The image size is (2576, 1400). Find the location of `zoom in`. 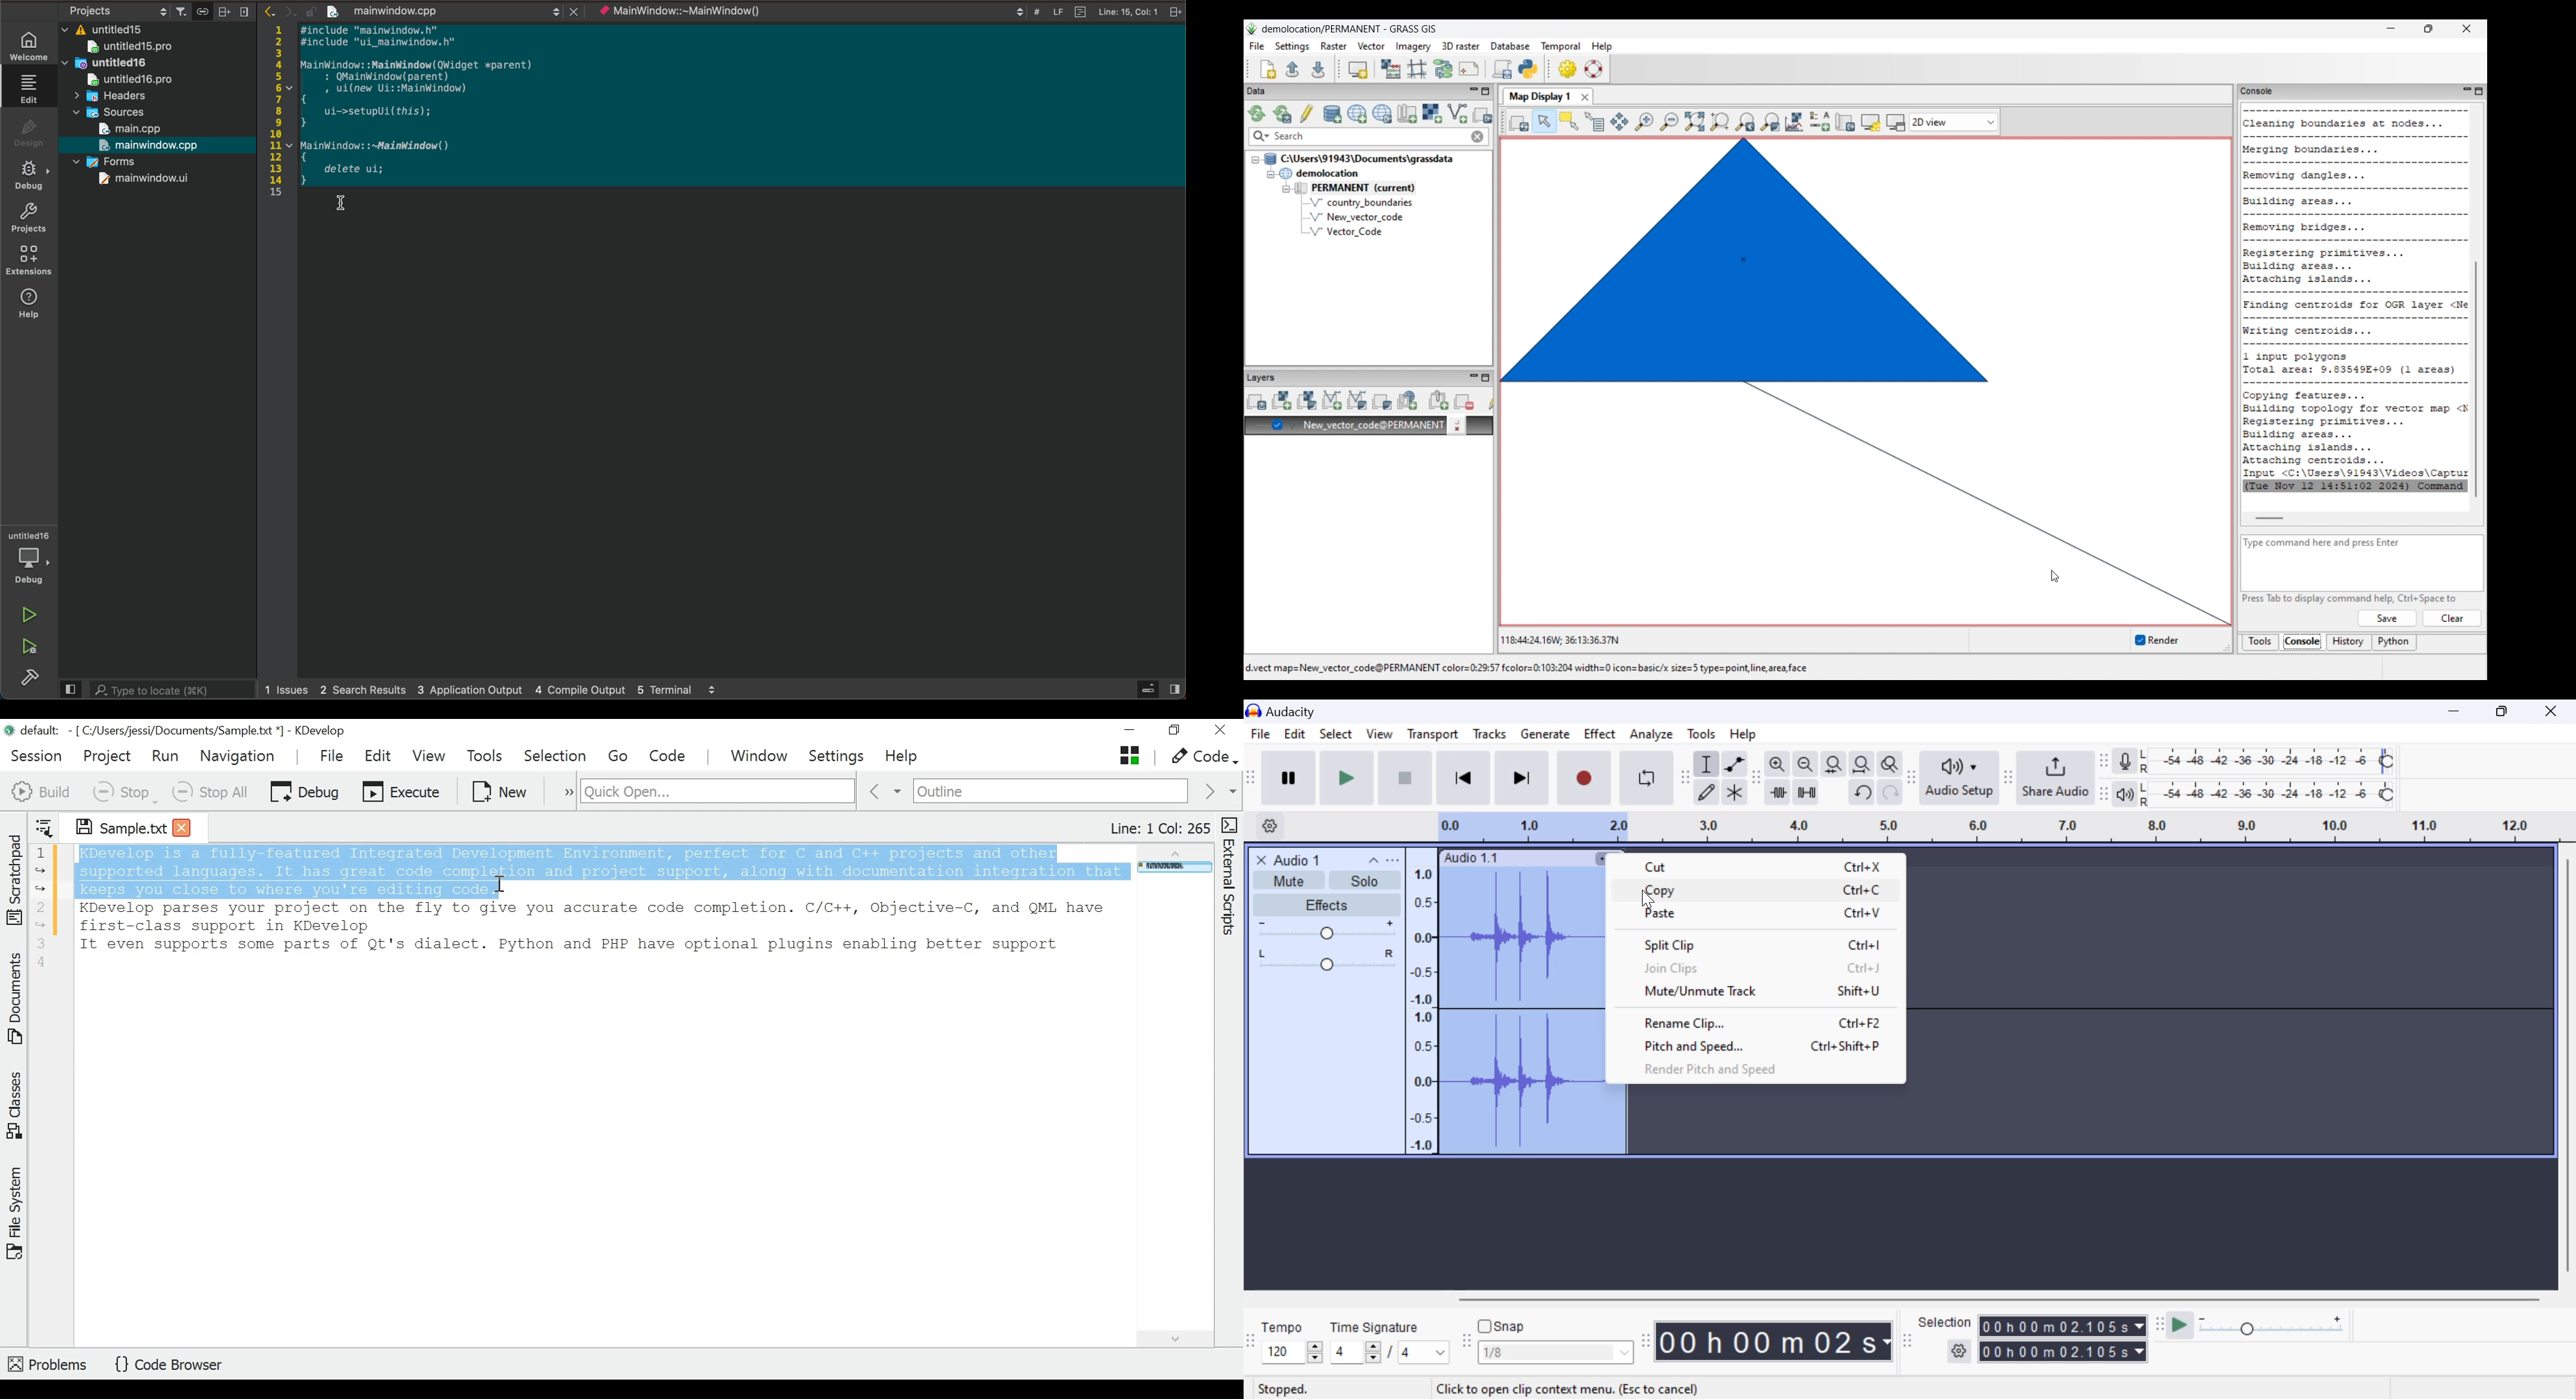

zoom in is located at coordinates (1777, 765).